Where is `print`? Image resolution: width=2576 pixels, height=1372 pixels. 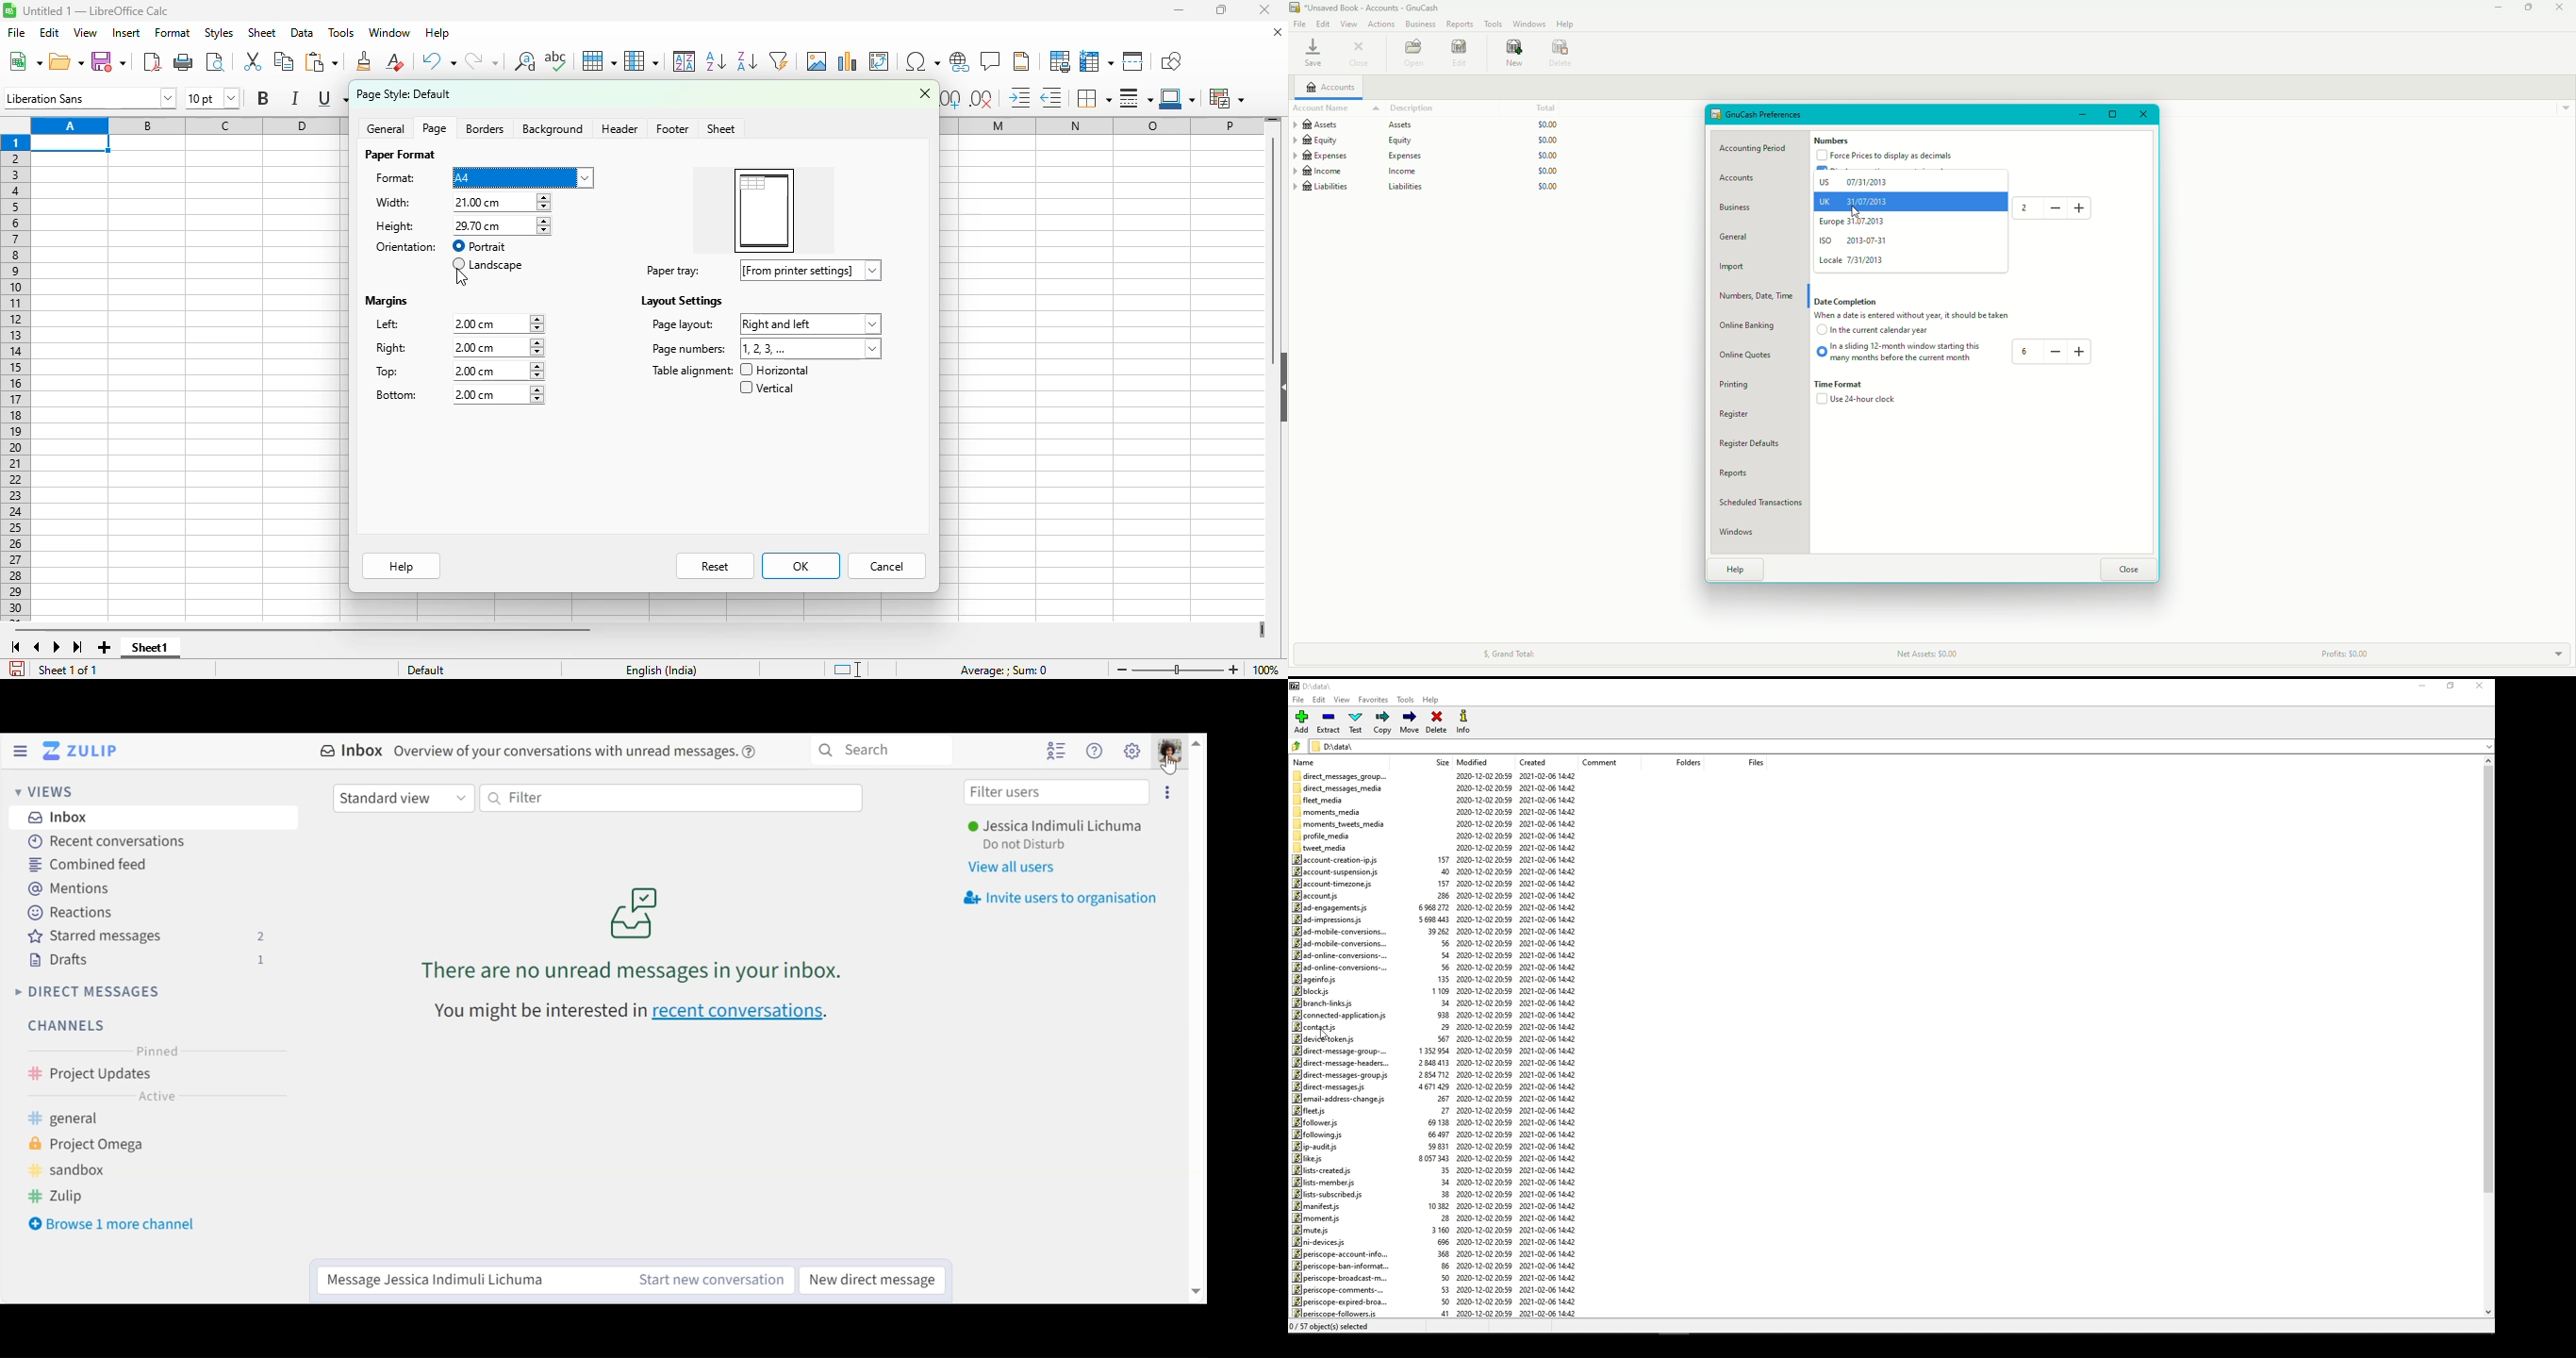
print is located at coordinates (185, 62).